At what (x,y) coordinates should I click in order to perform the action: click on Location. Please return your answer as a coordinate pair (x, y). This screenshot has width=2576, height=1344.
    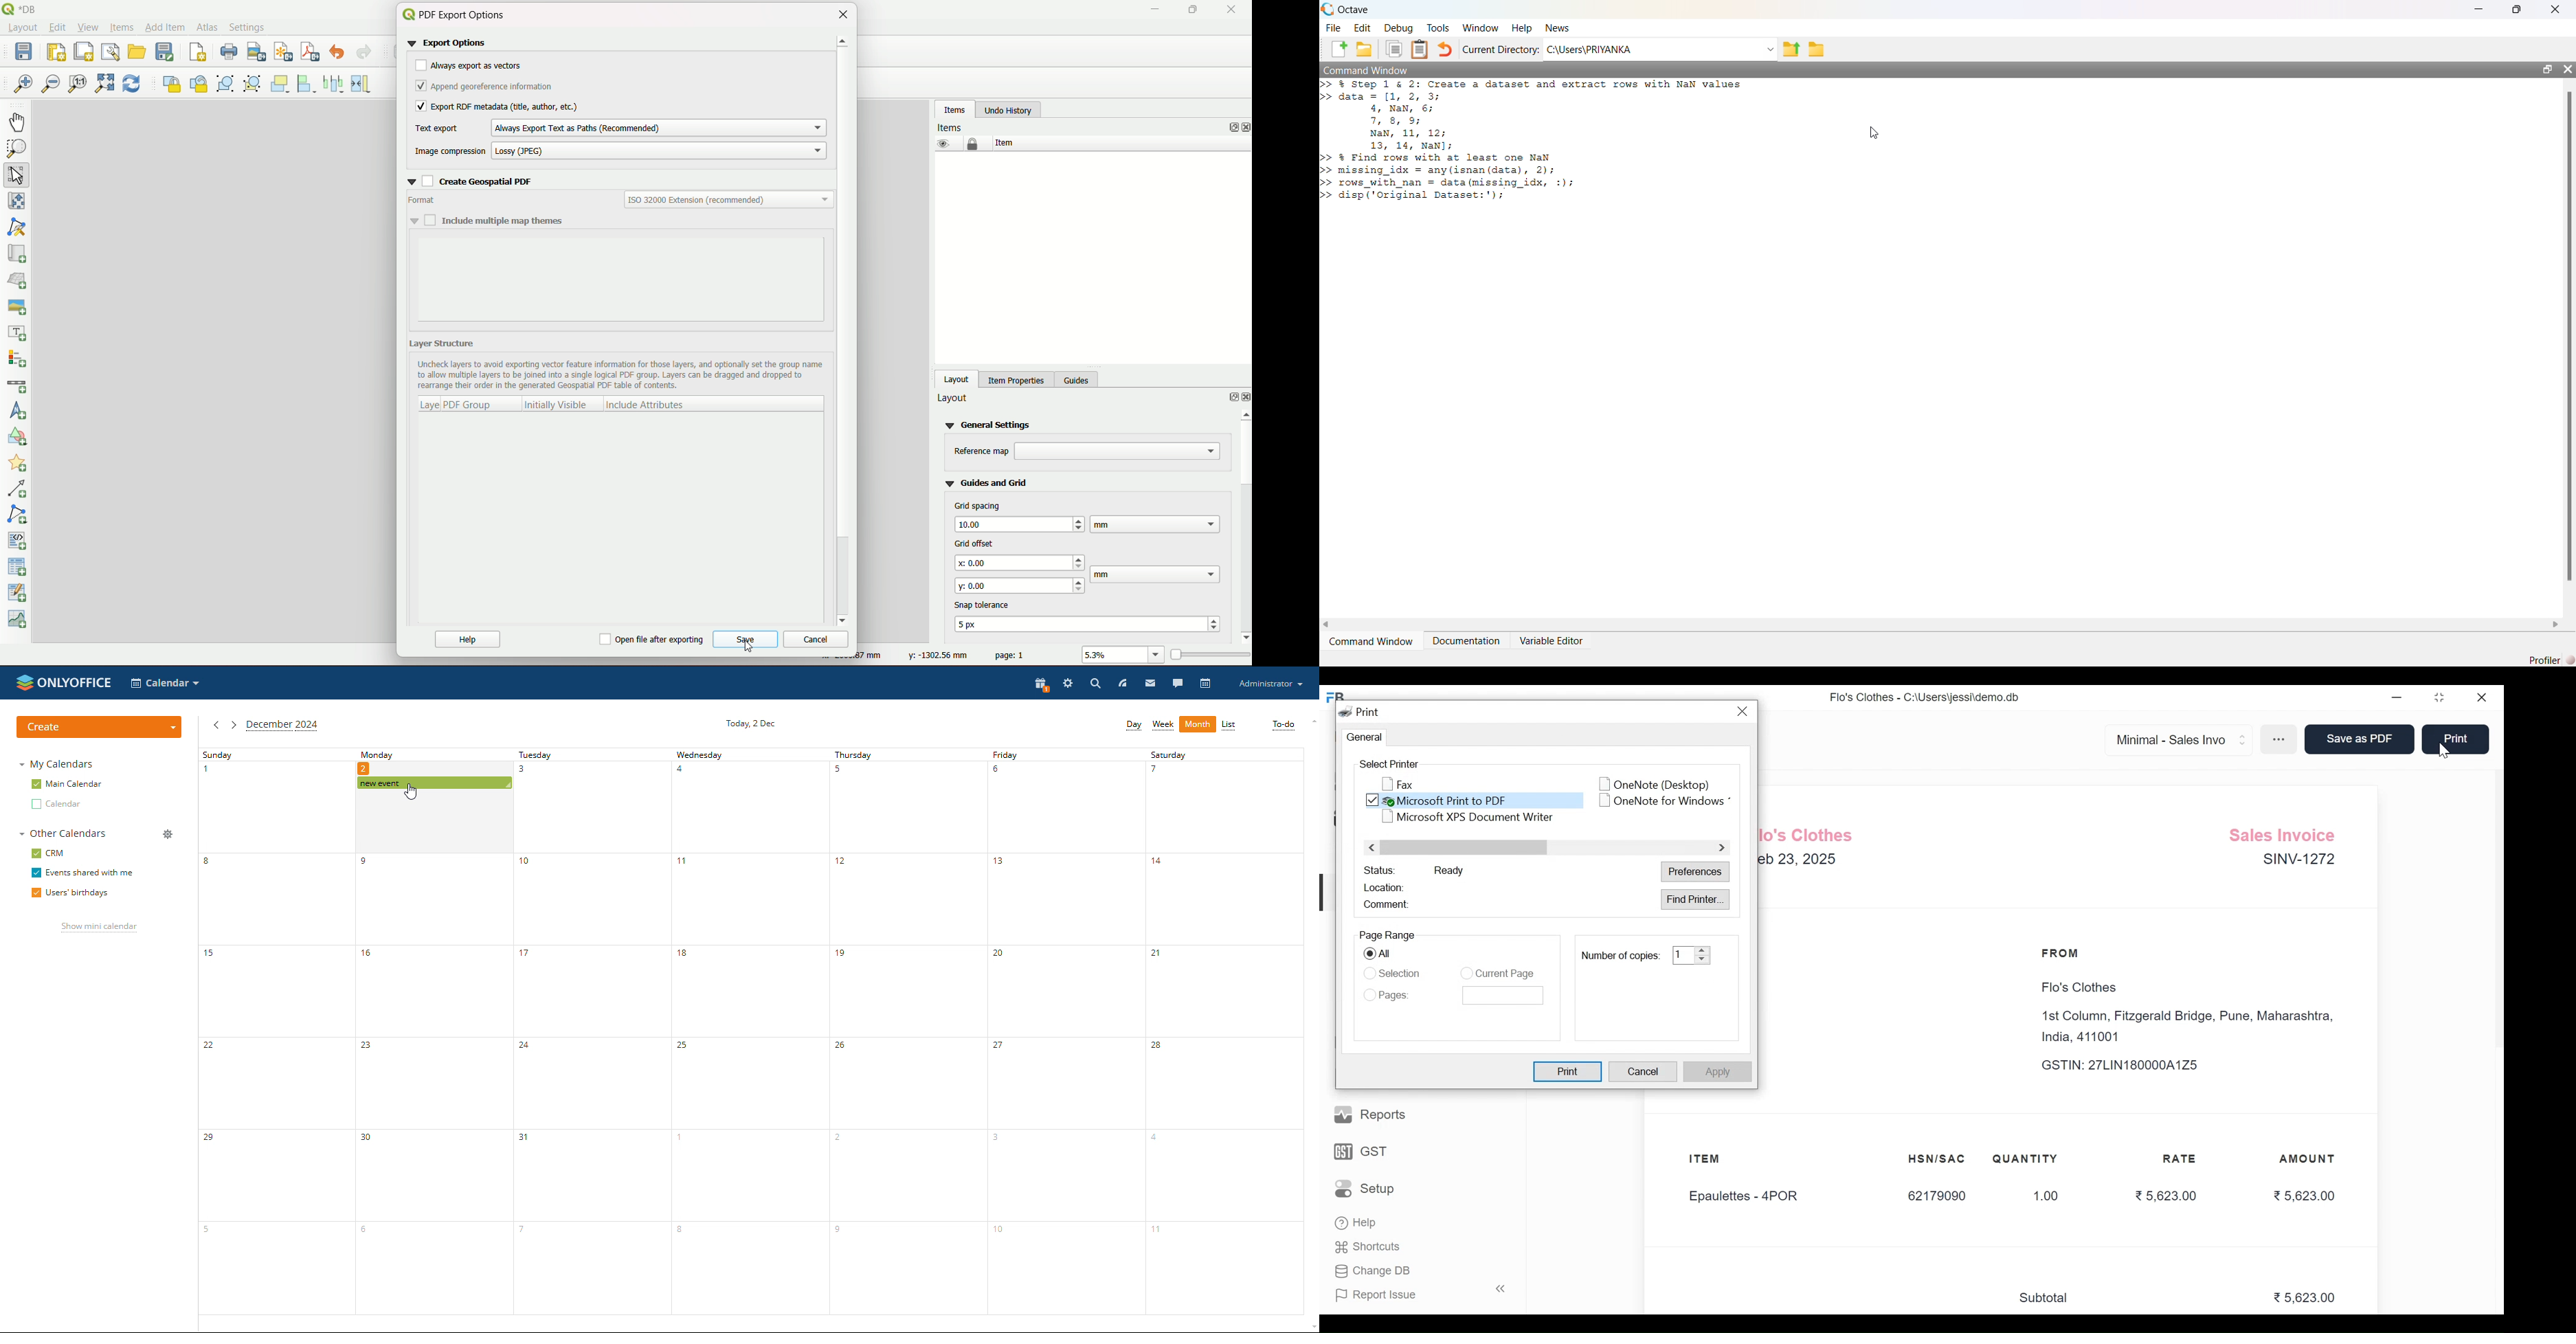
    Looking at the image, I should click on (1387, 886).